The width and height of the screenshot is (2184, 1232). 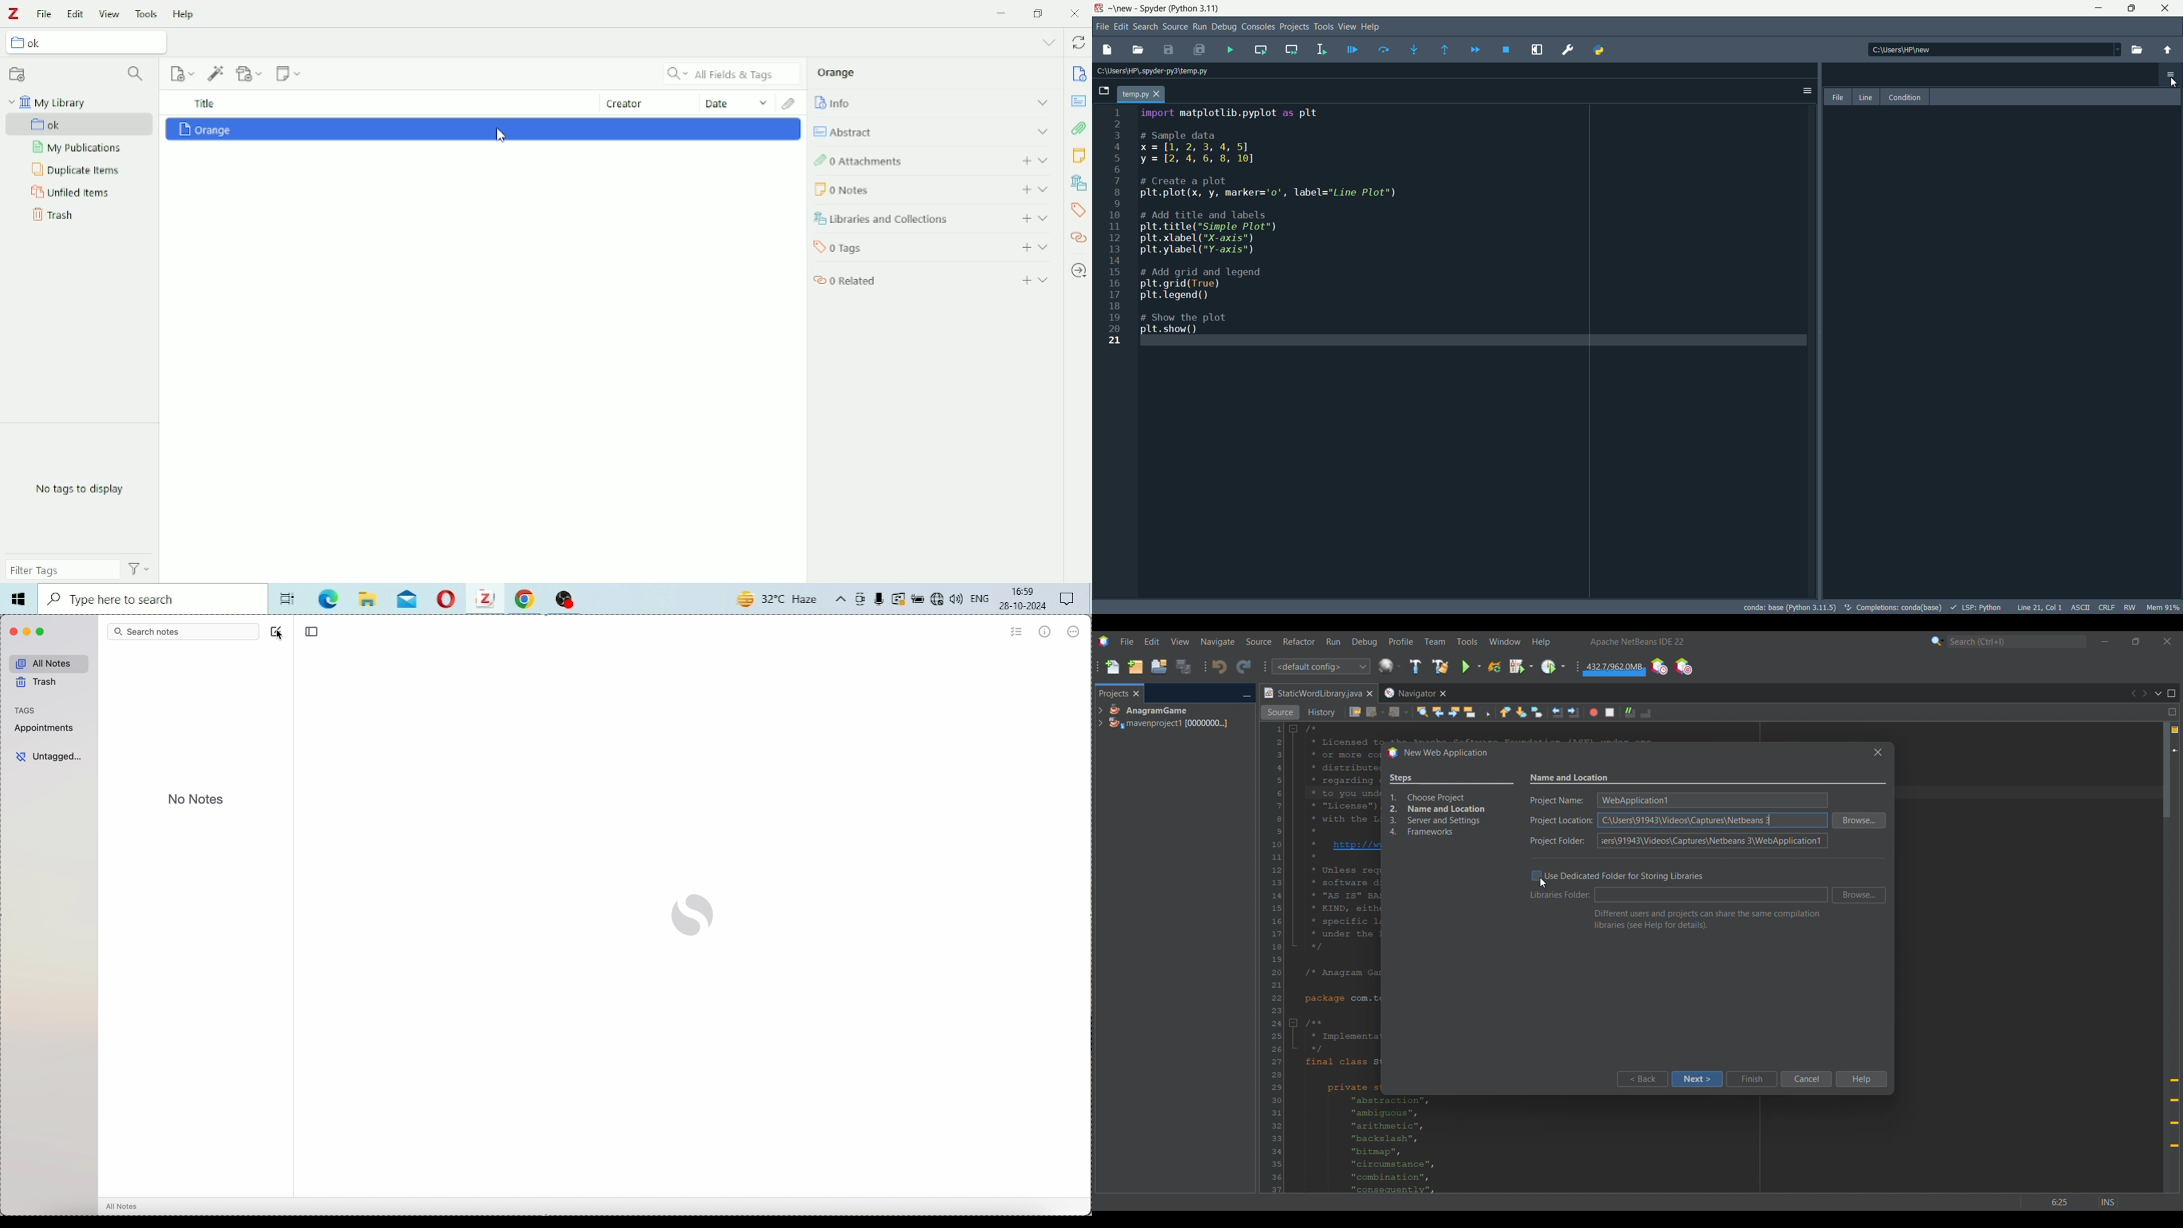 I want to click on minimize app, so click(x=2098, y=8).